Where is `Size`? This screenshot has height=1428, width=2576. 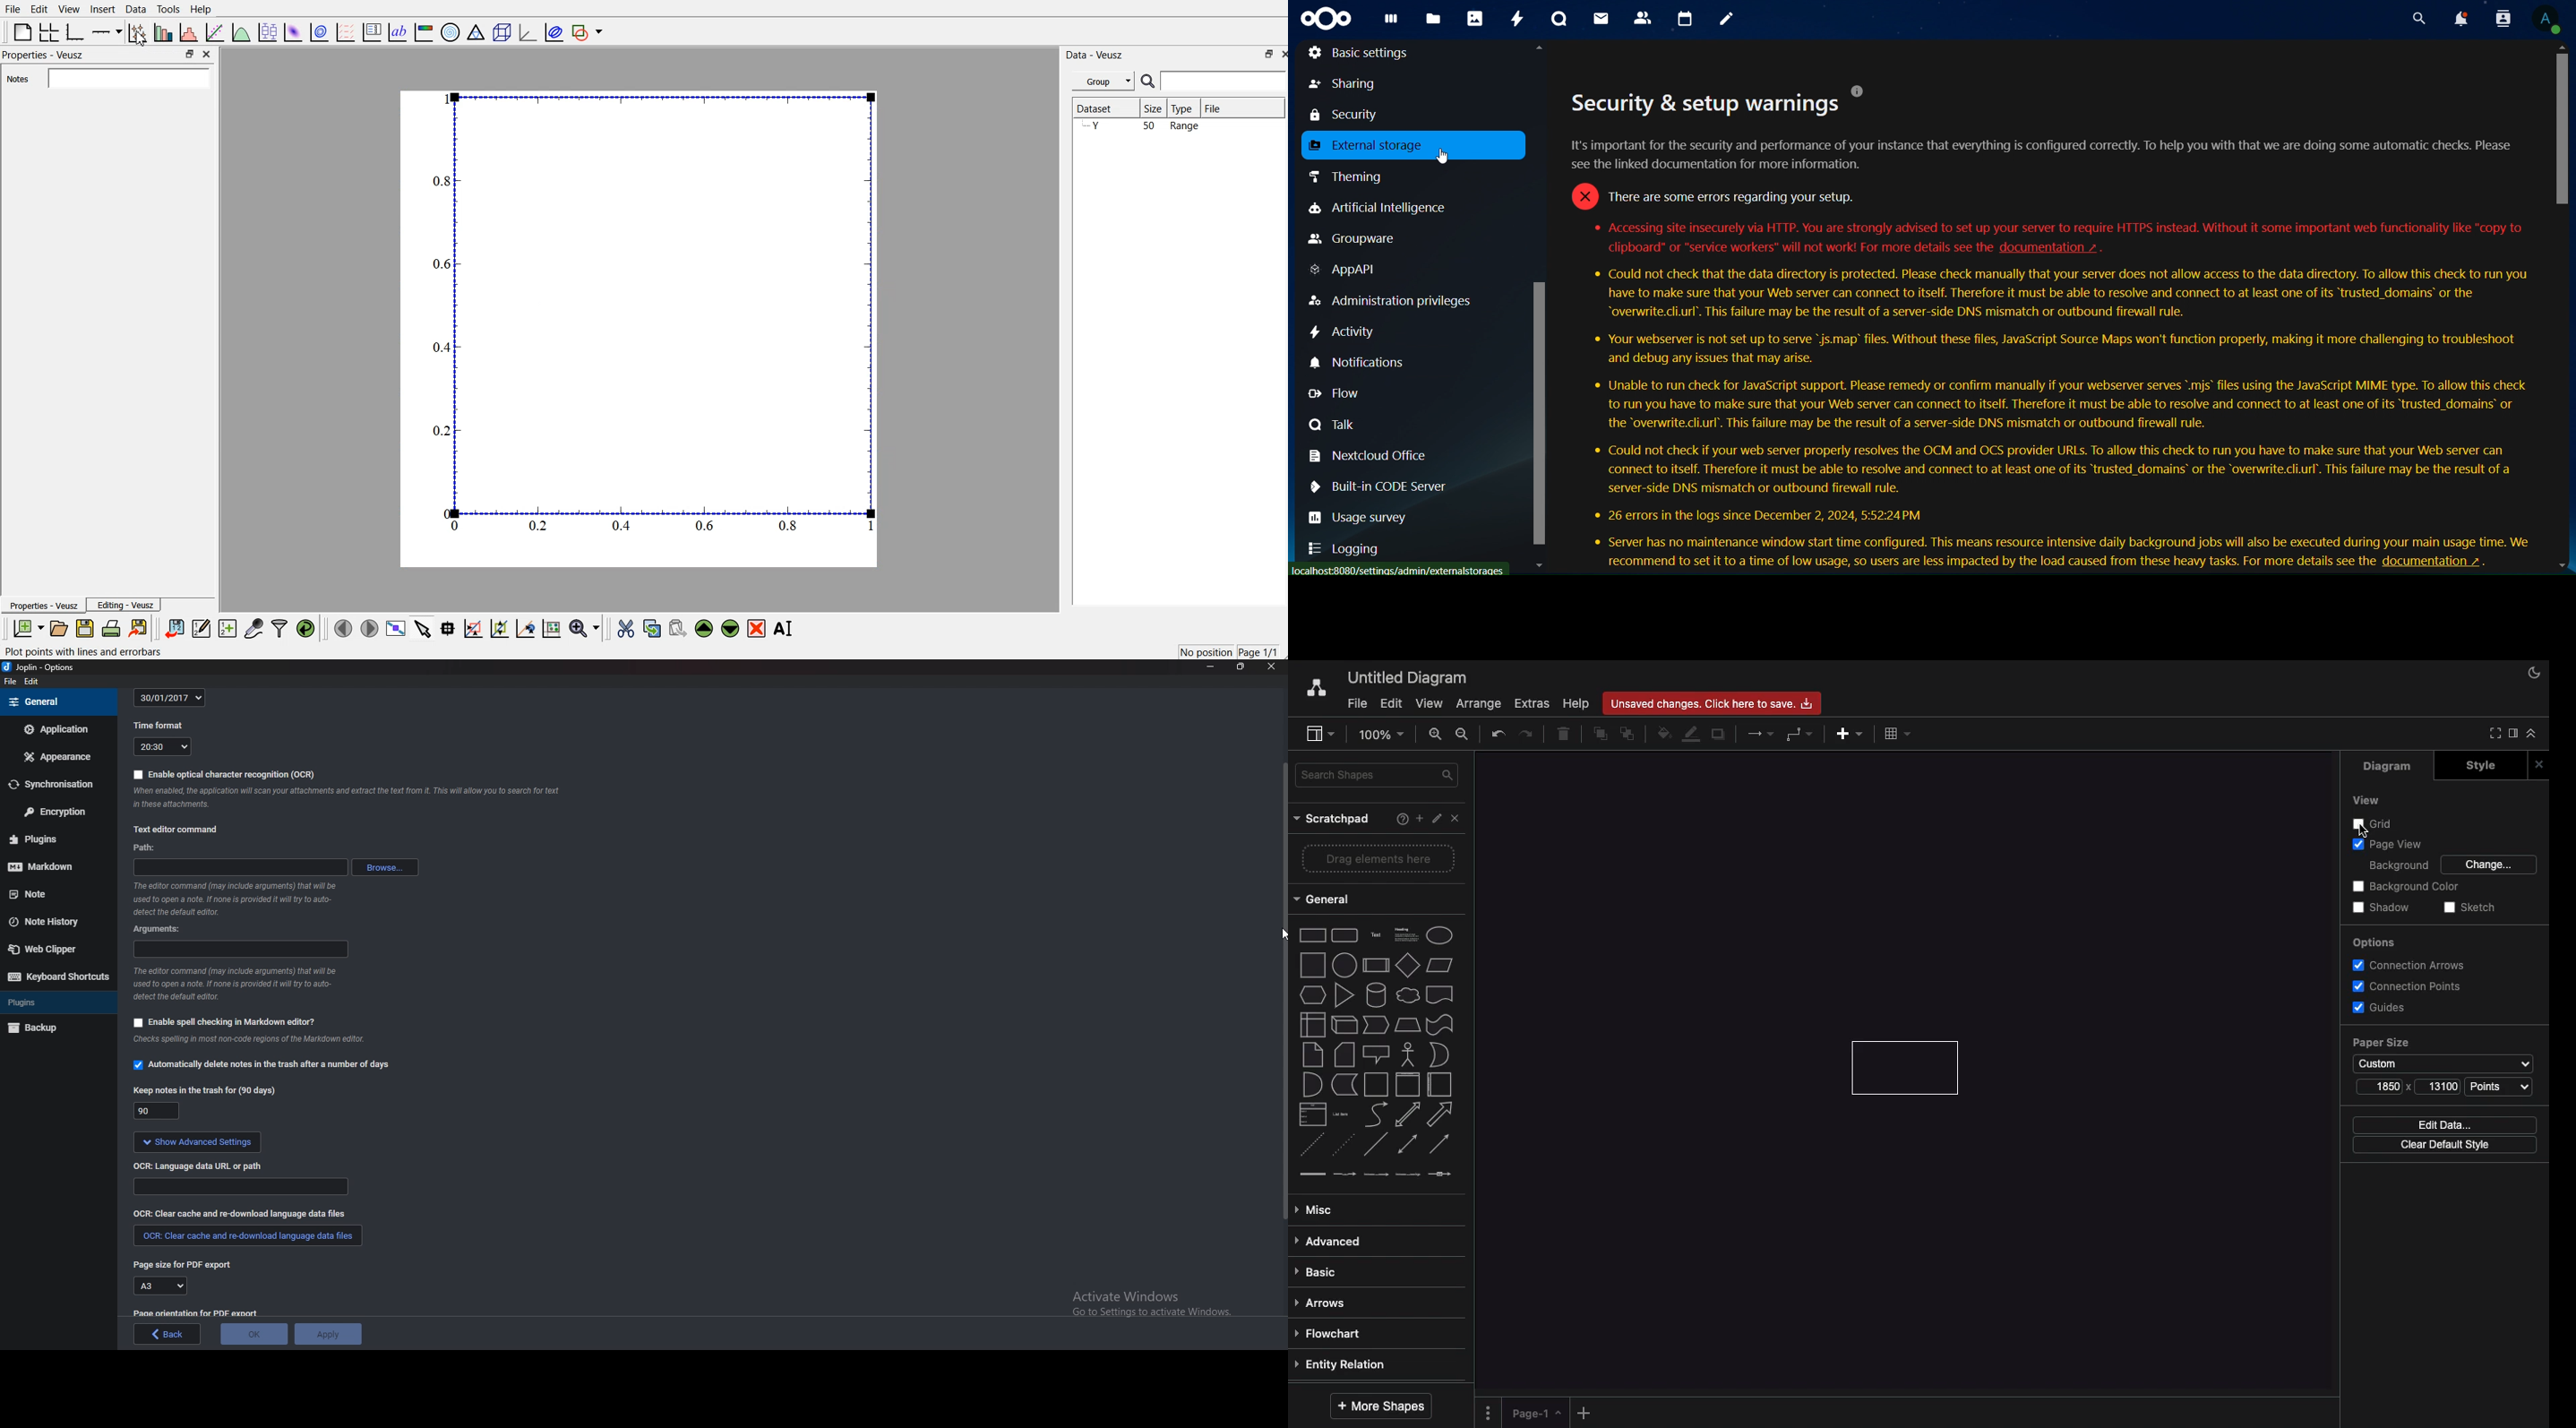
Size is located at coordinates (1156, 109).